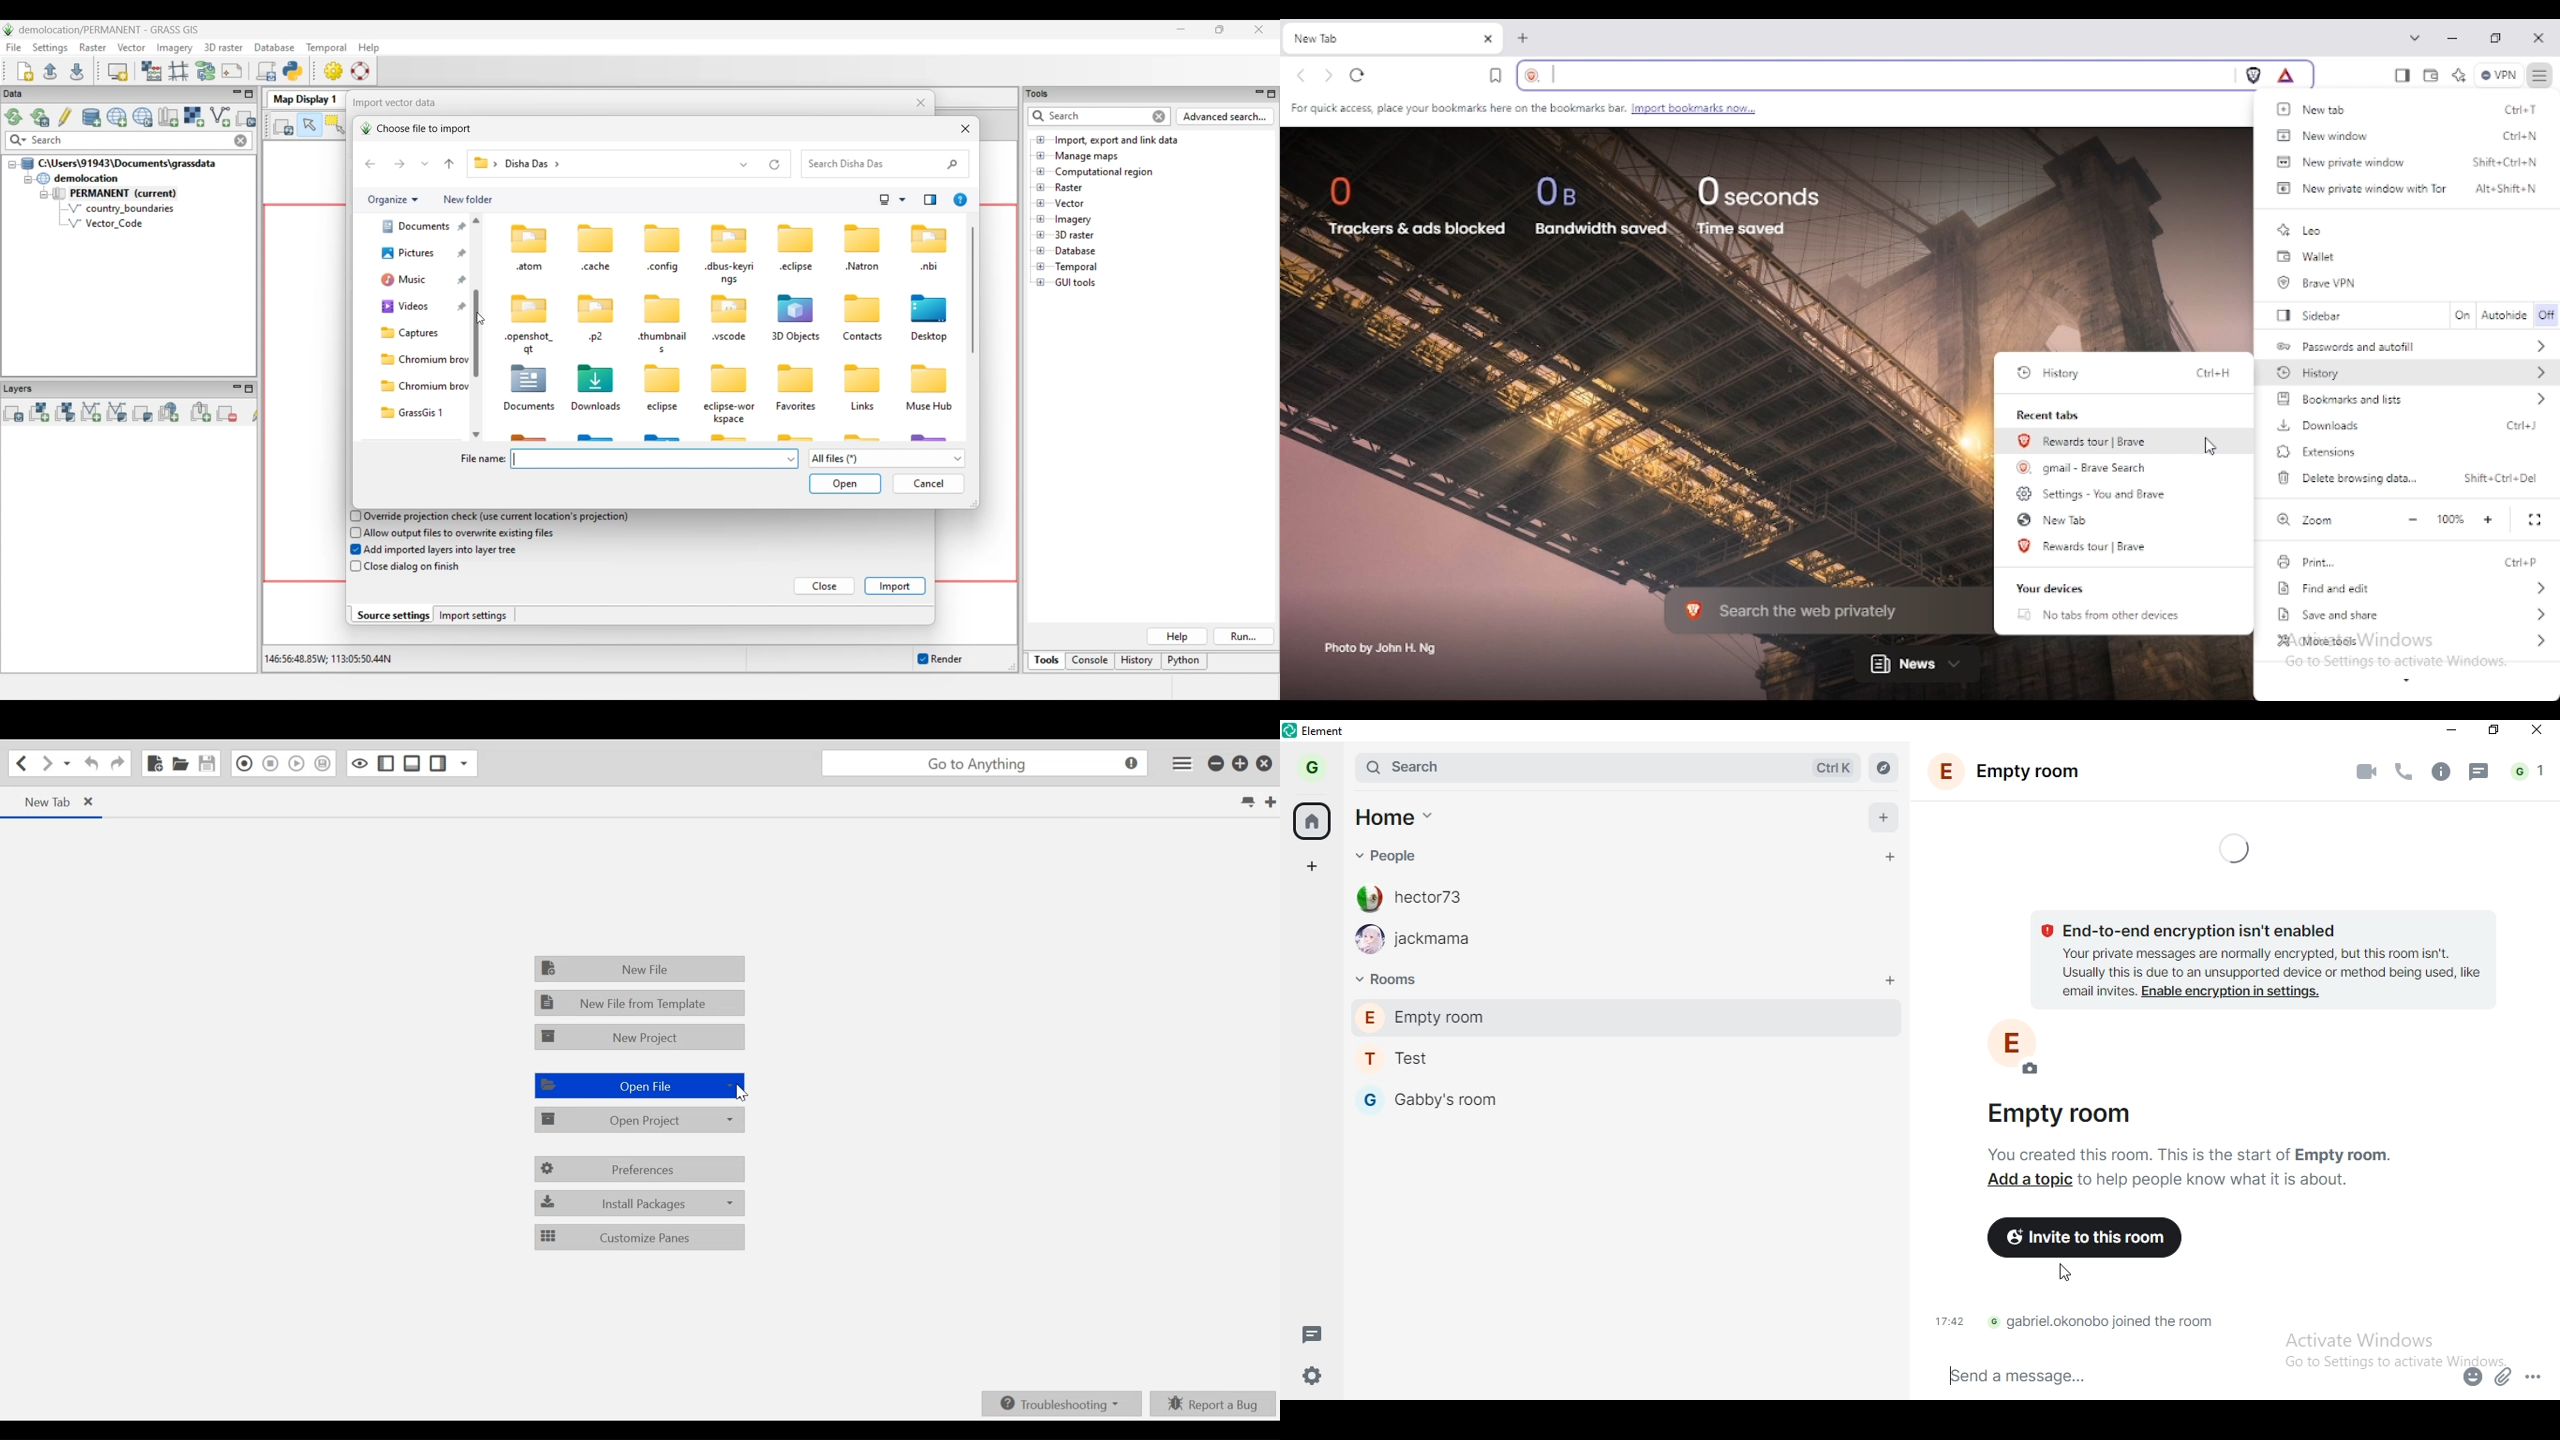 The image size is (2576, 1456). Describe the element at coordinates (237, 389) in the screenshot. I see `Minimize Layers panel` at that location.